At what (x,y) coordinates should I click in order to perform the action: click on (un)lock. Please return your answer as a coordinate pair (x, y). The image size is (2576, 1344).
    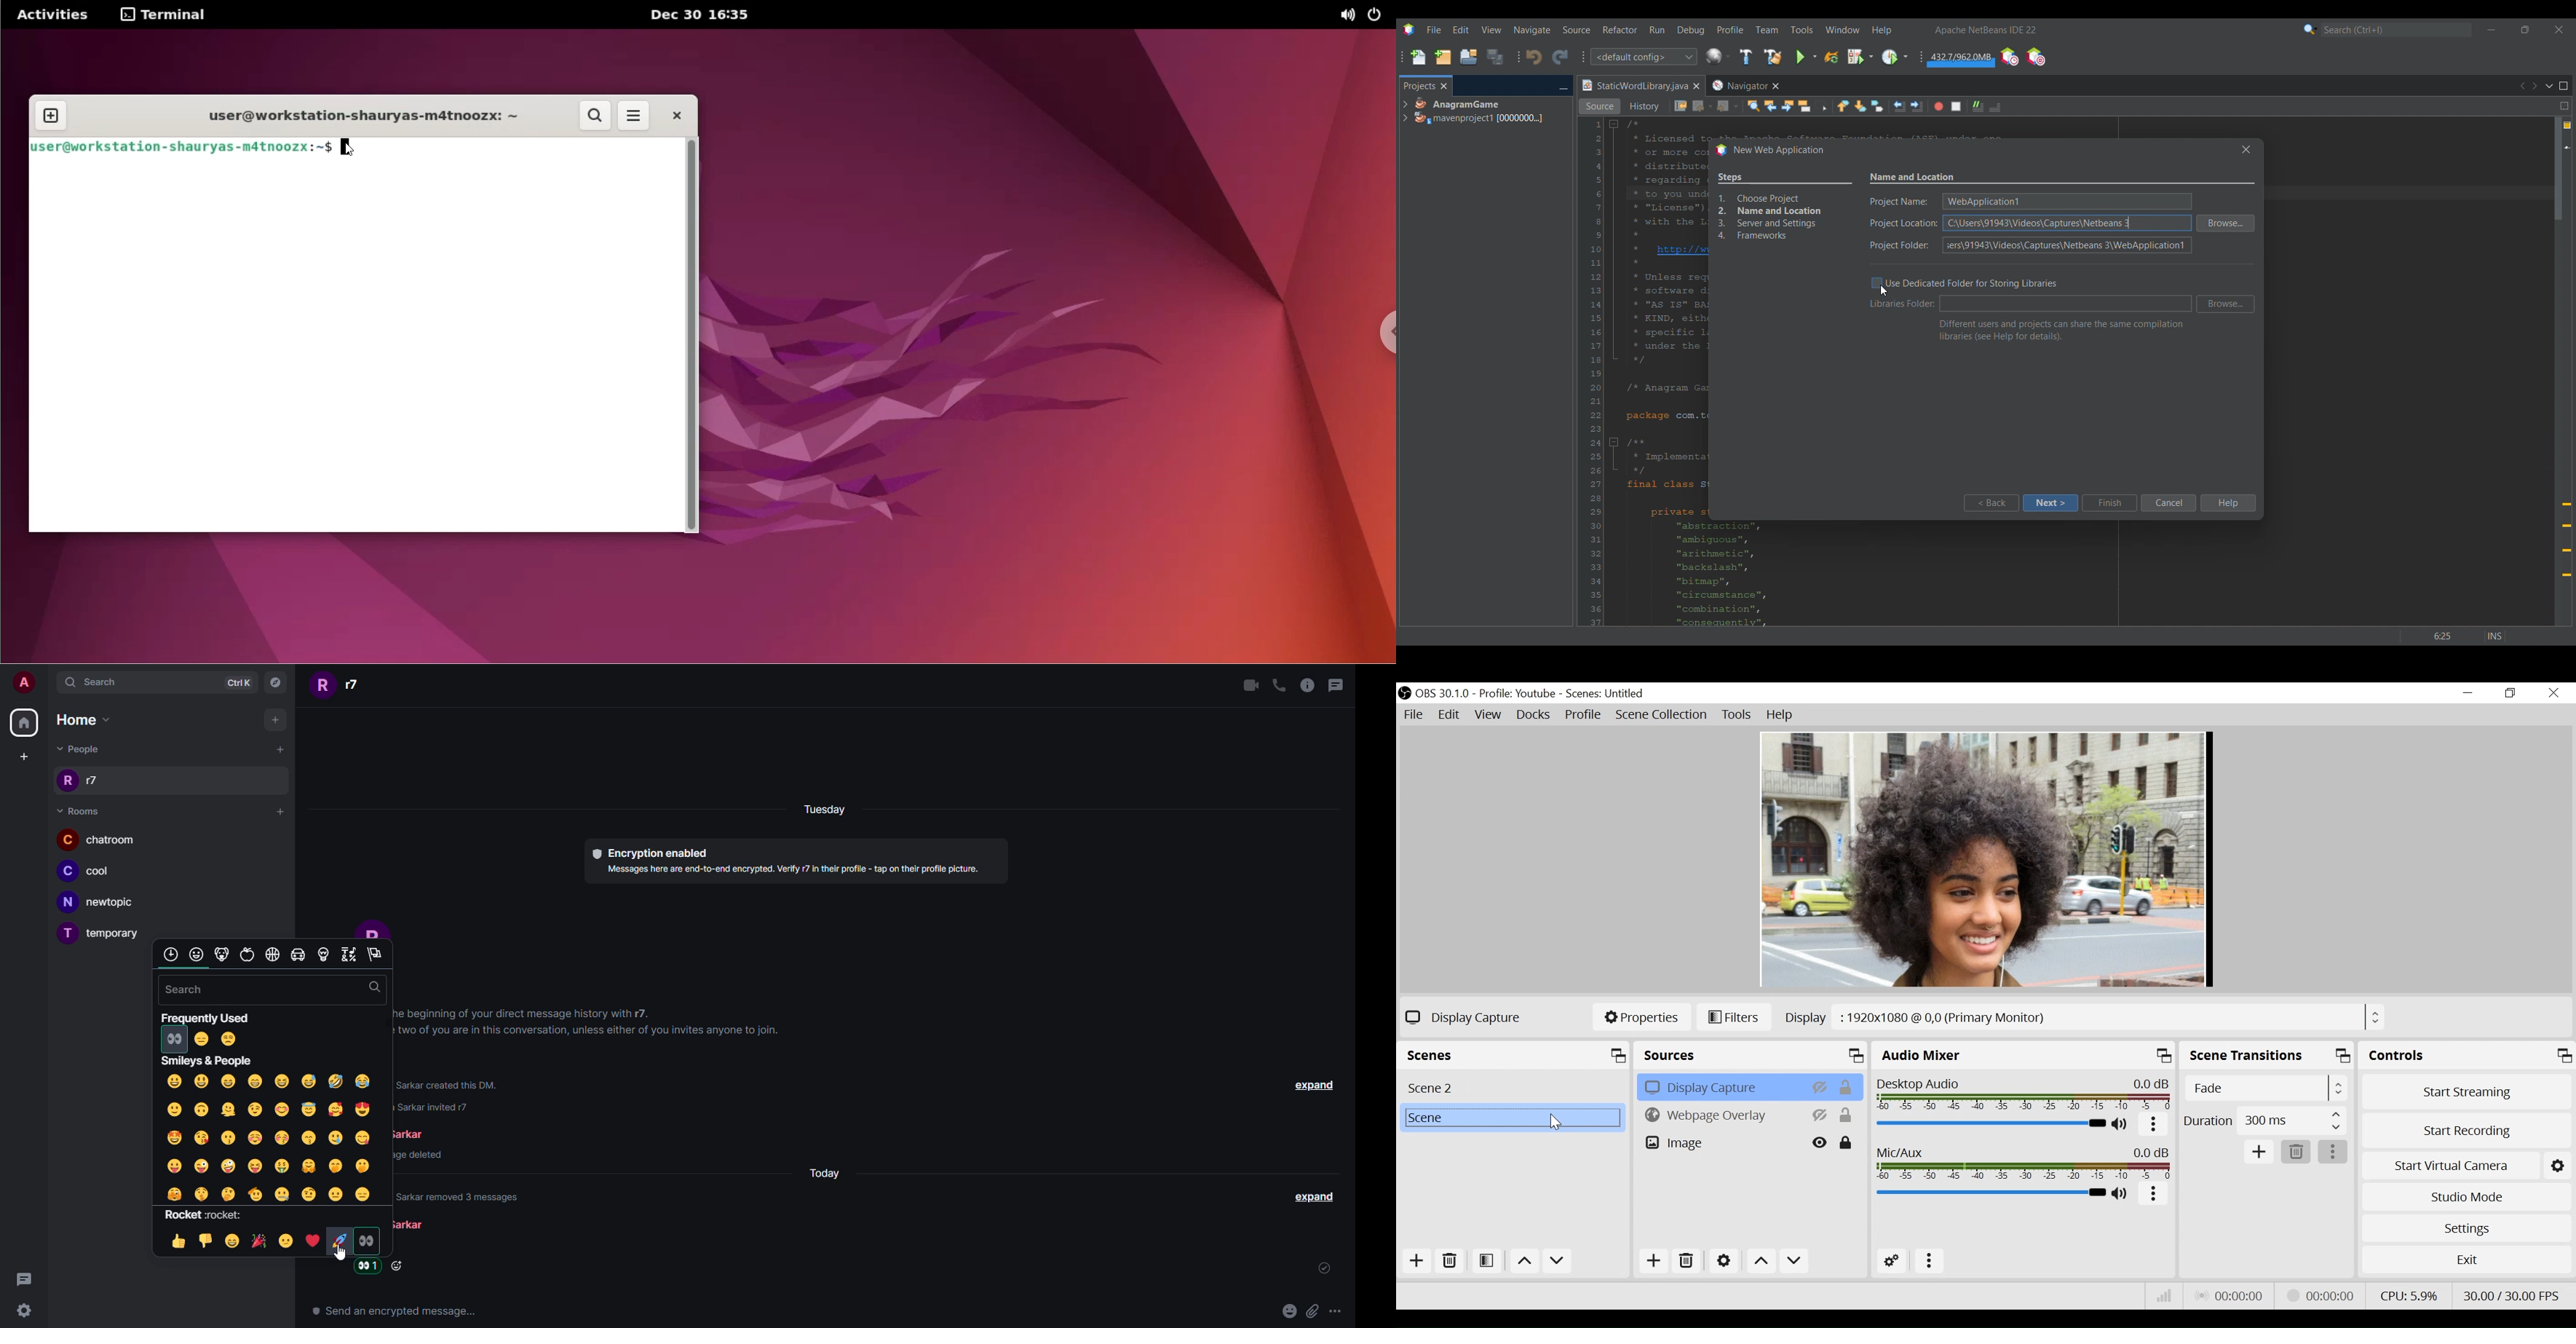
    Looking at the image, I should click on (1847, 1115).